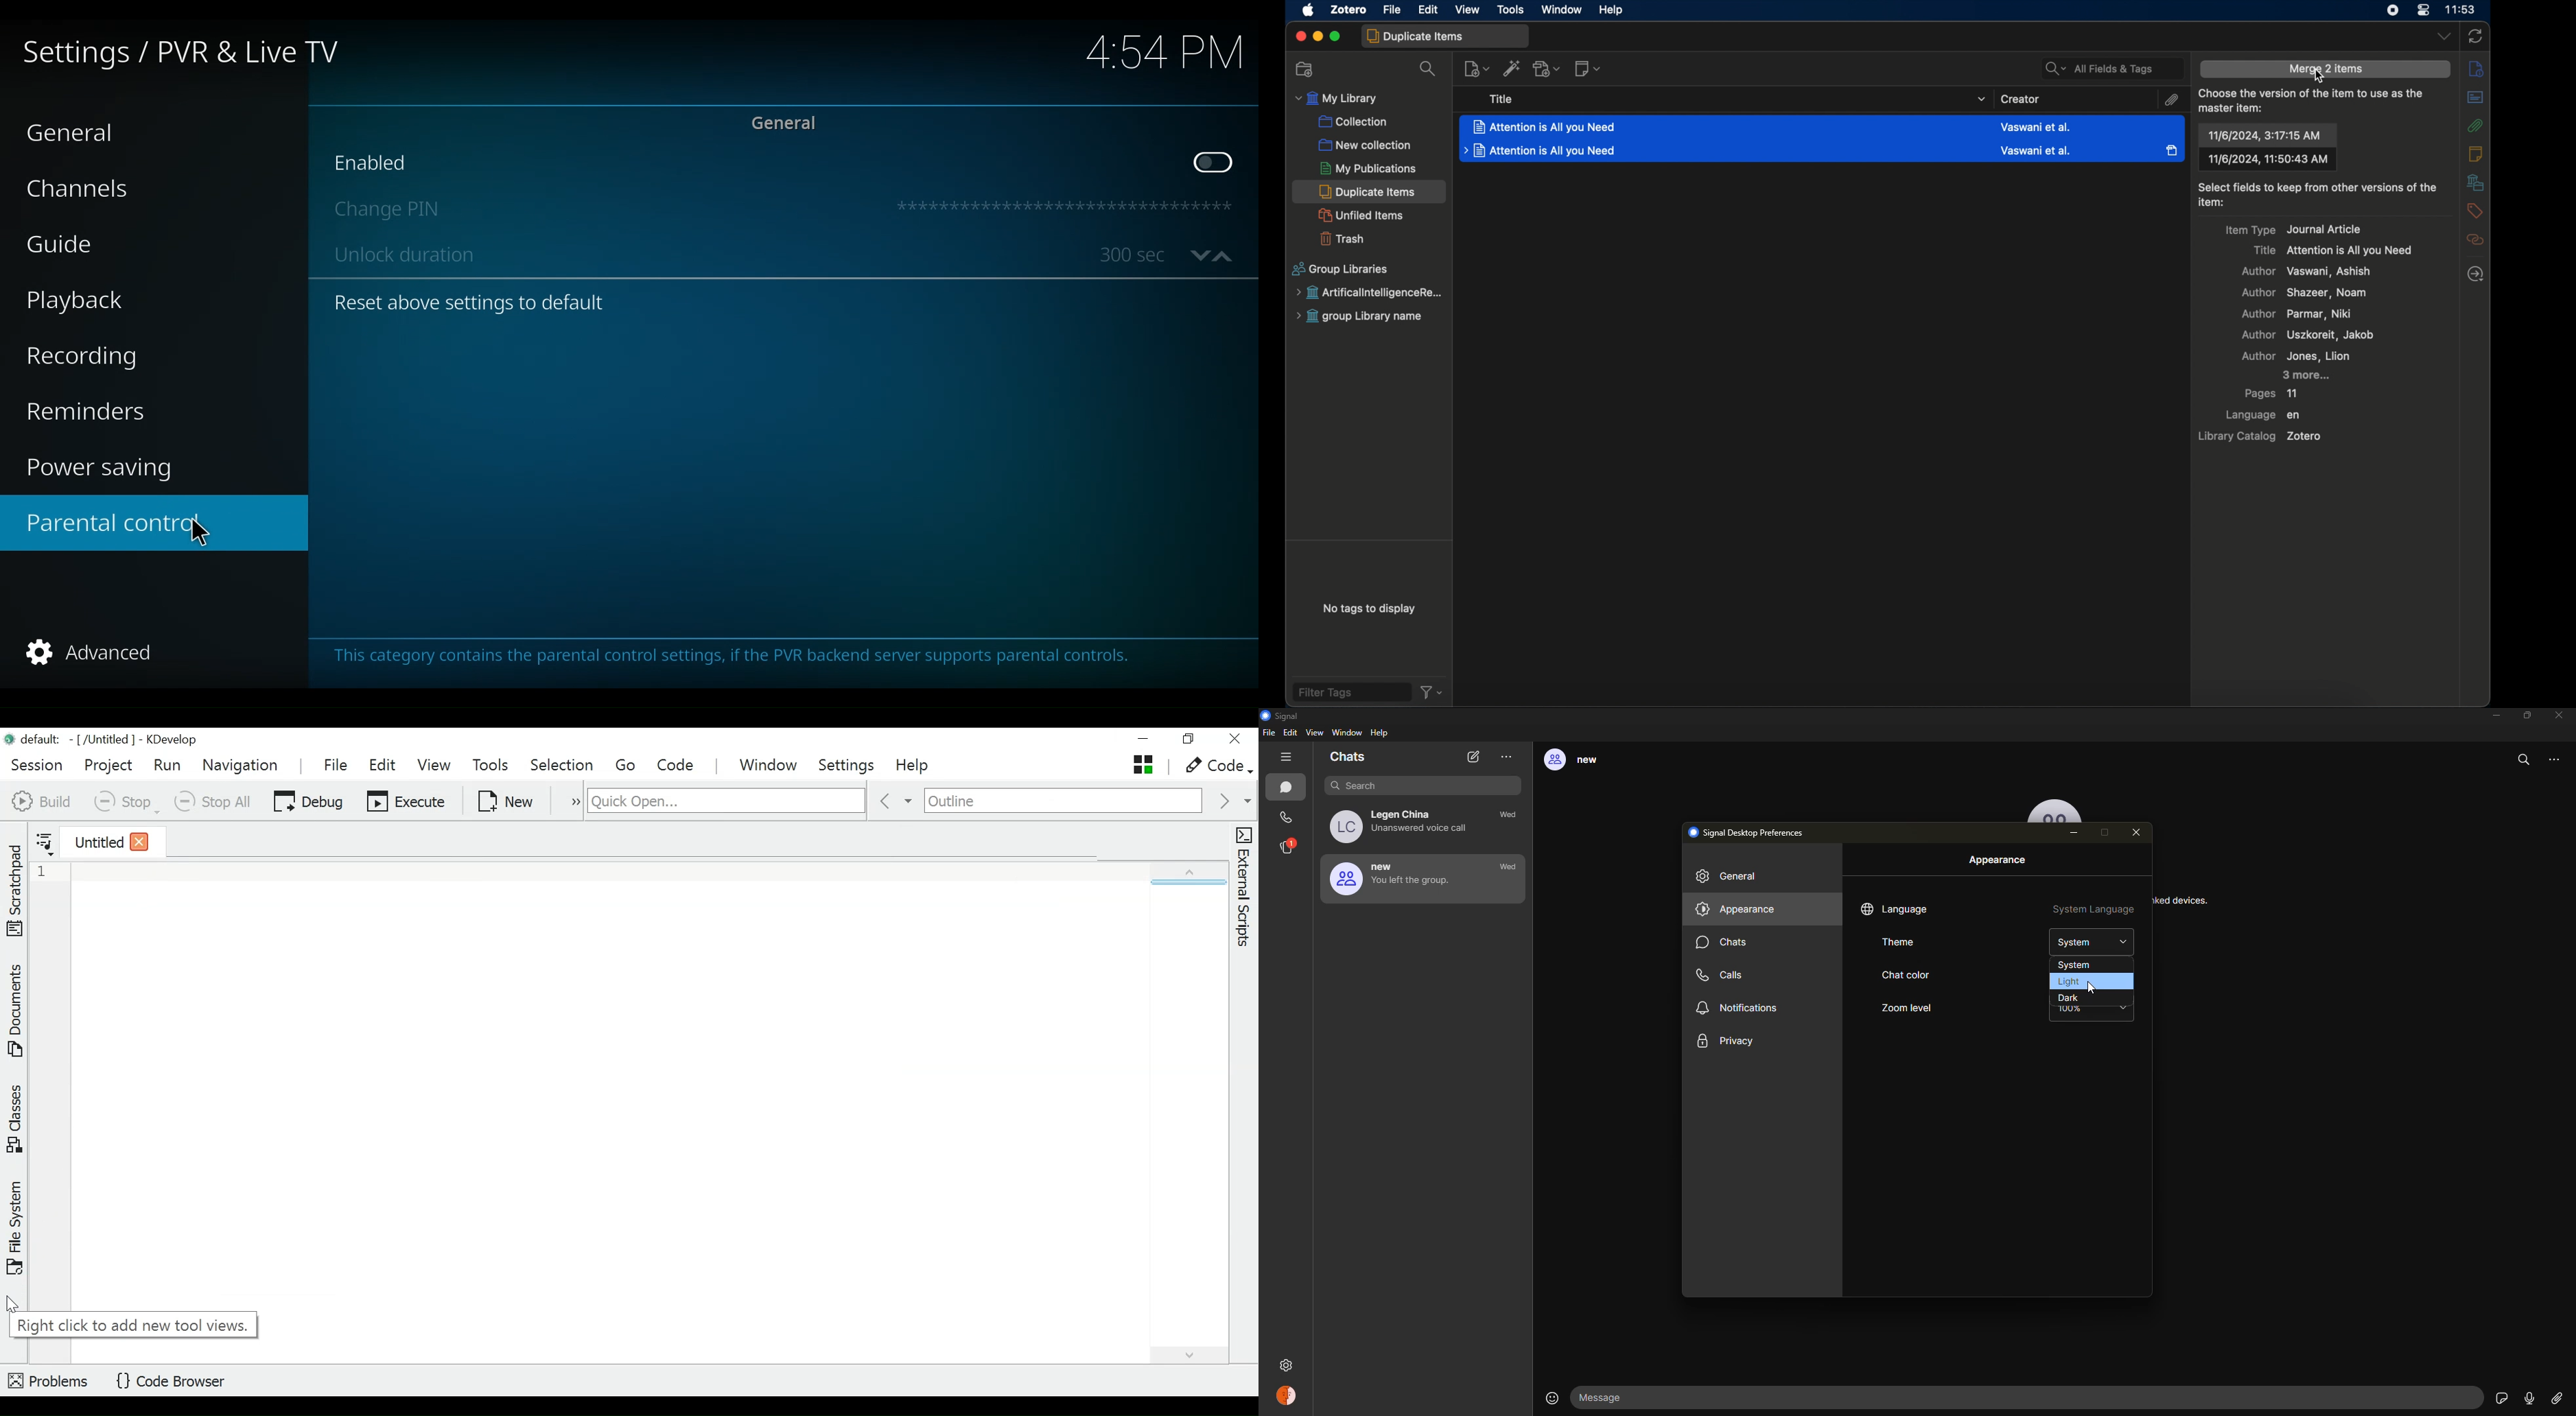 The height and width of the screenshot is (1428, 2576). I want to click on minimize, so click(2076, 834).